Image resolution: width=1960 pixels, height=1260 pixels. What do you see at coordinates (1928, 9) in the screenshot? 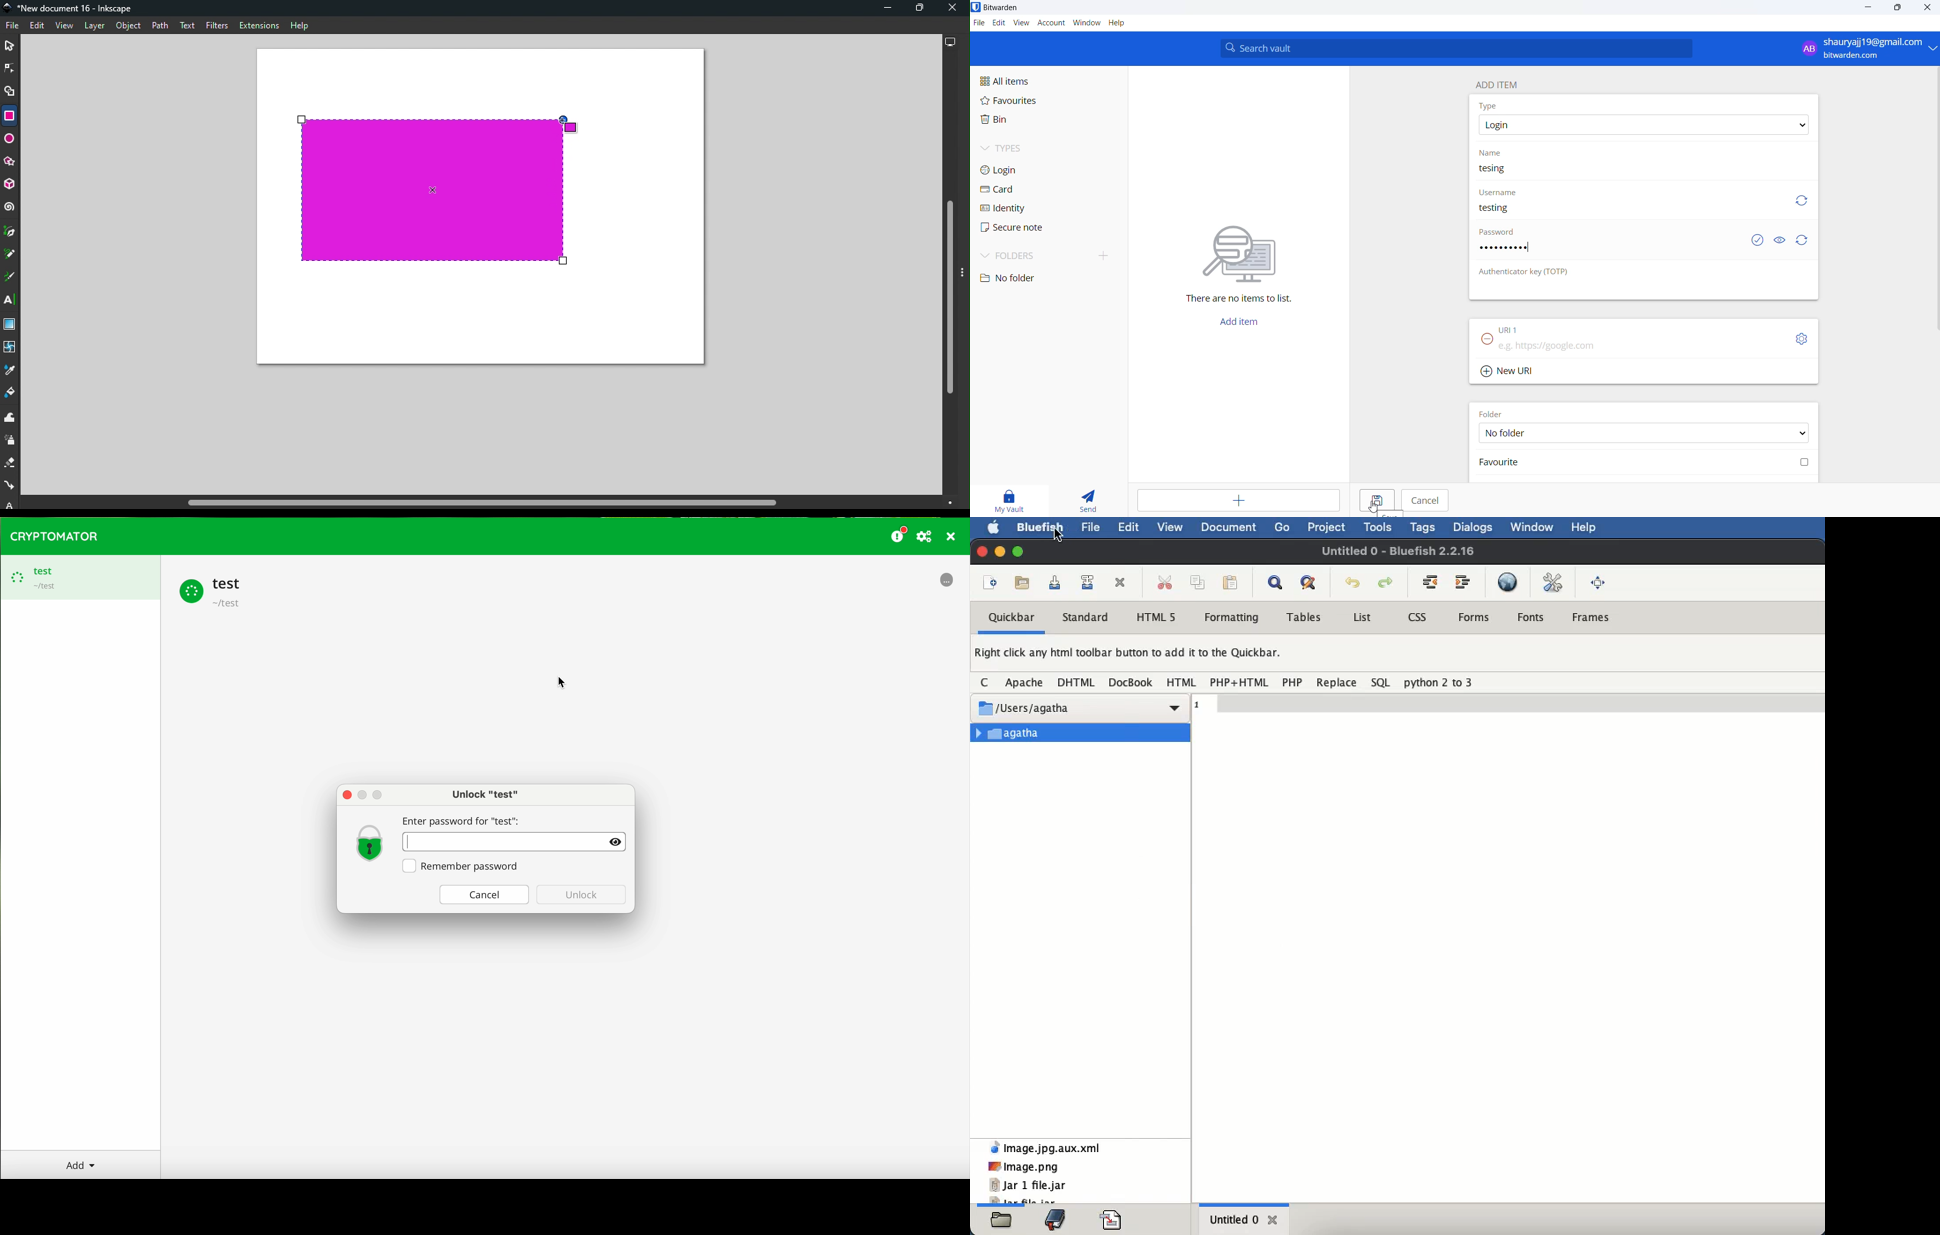
I see `Close` at bounding box center [1928, 9].